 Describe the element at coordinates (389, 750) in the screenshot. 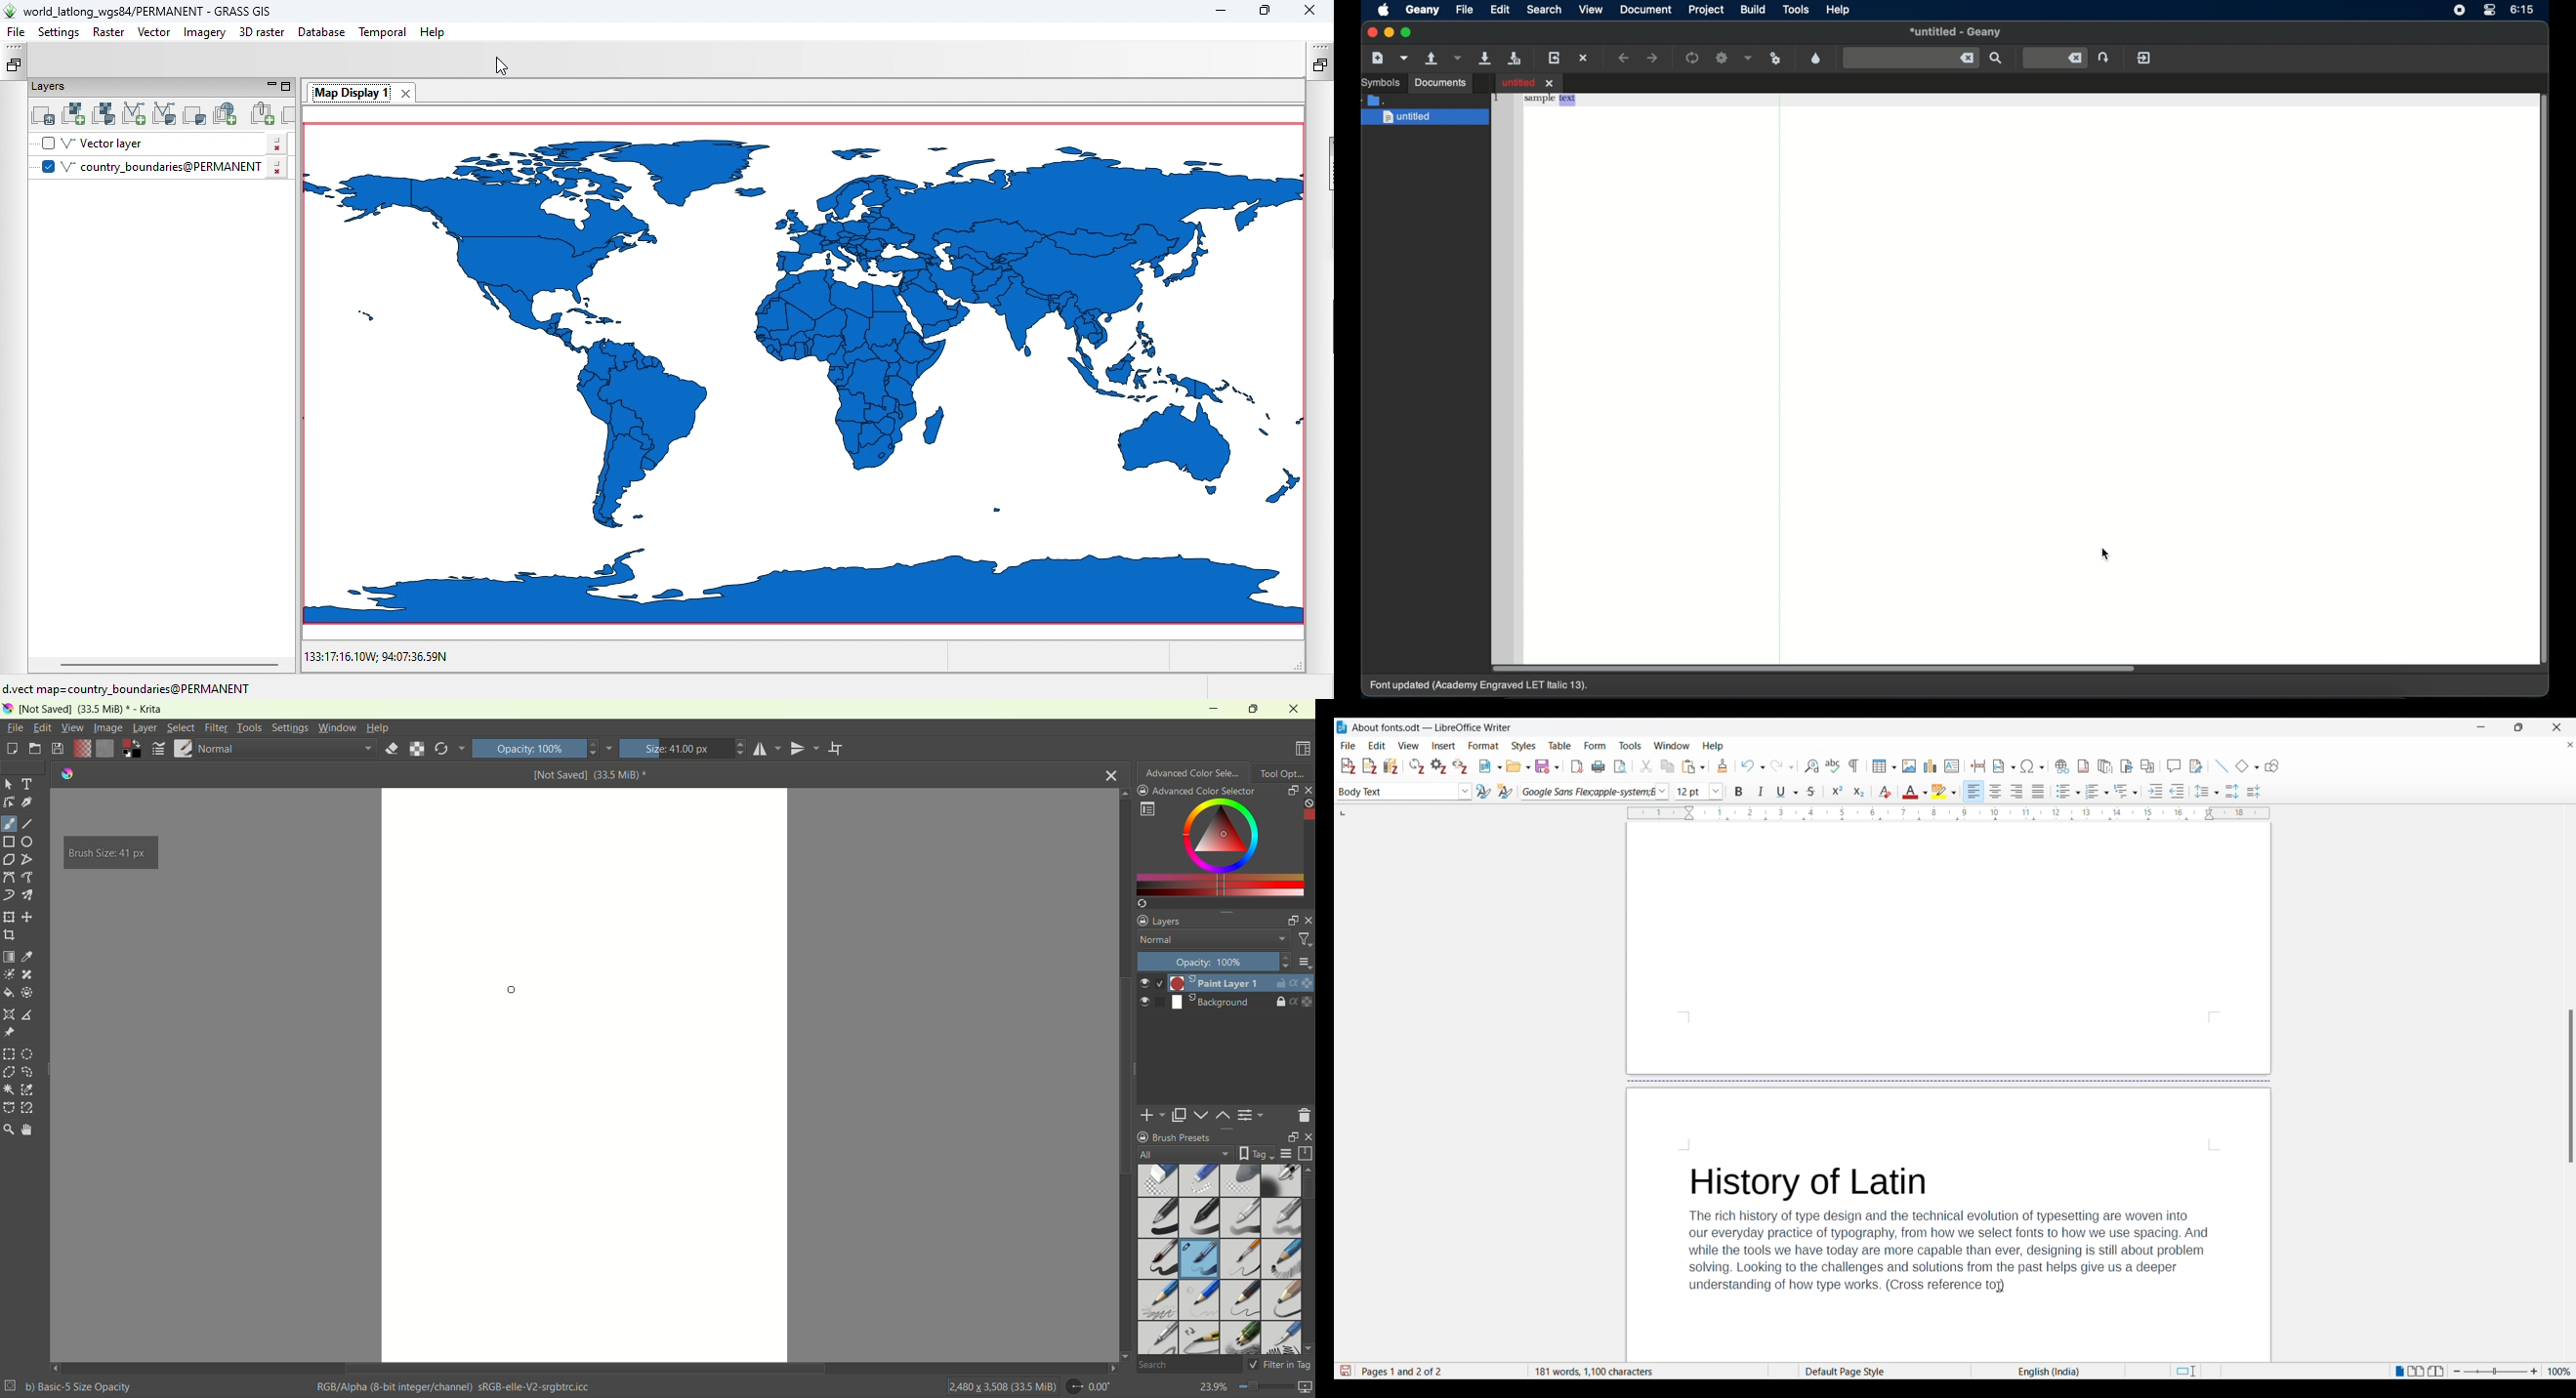

I see `eraser mode` at that location.